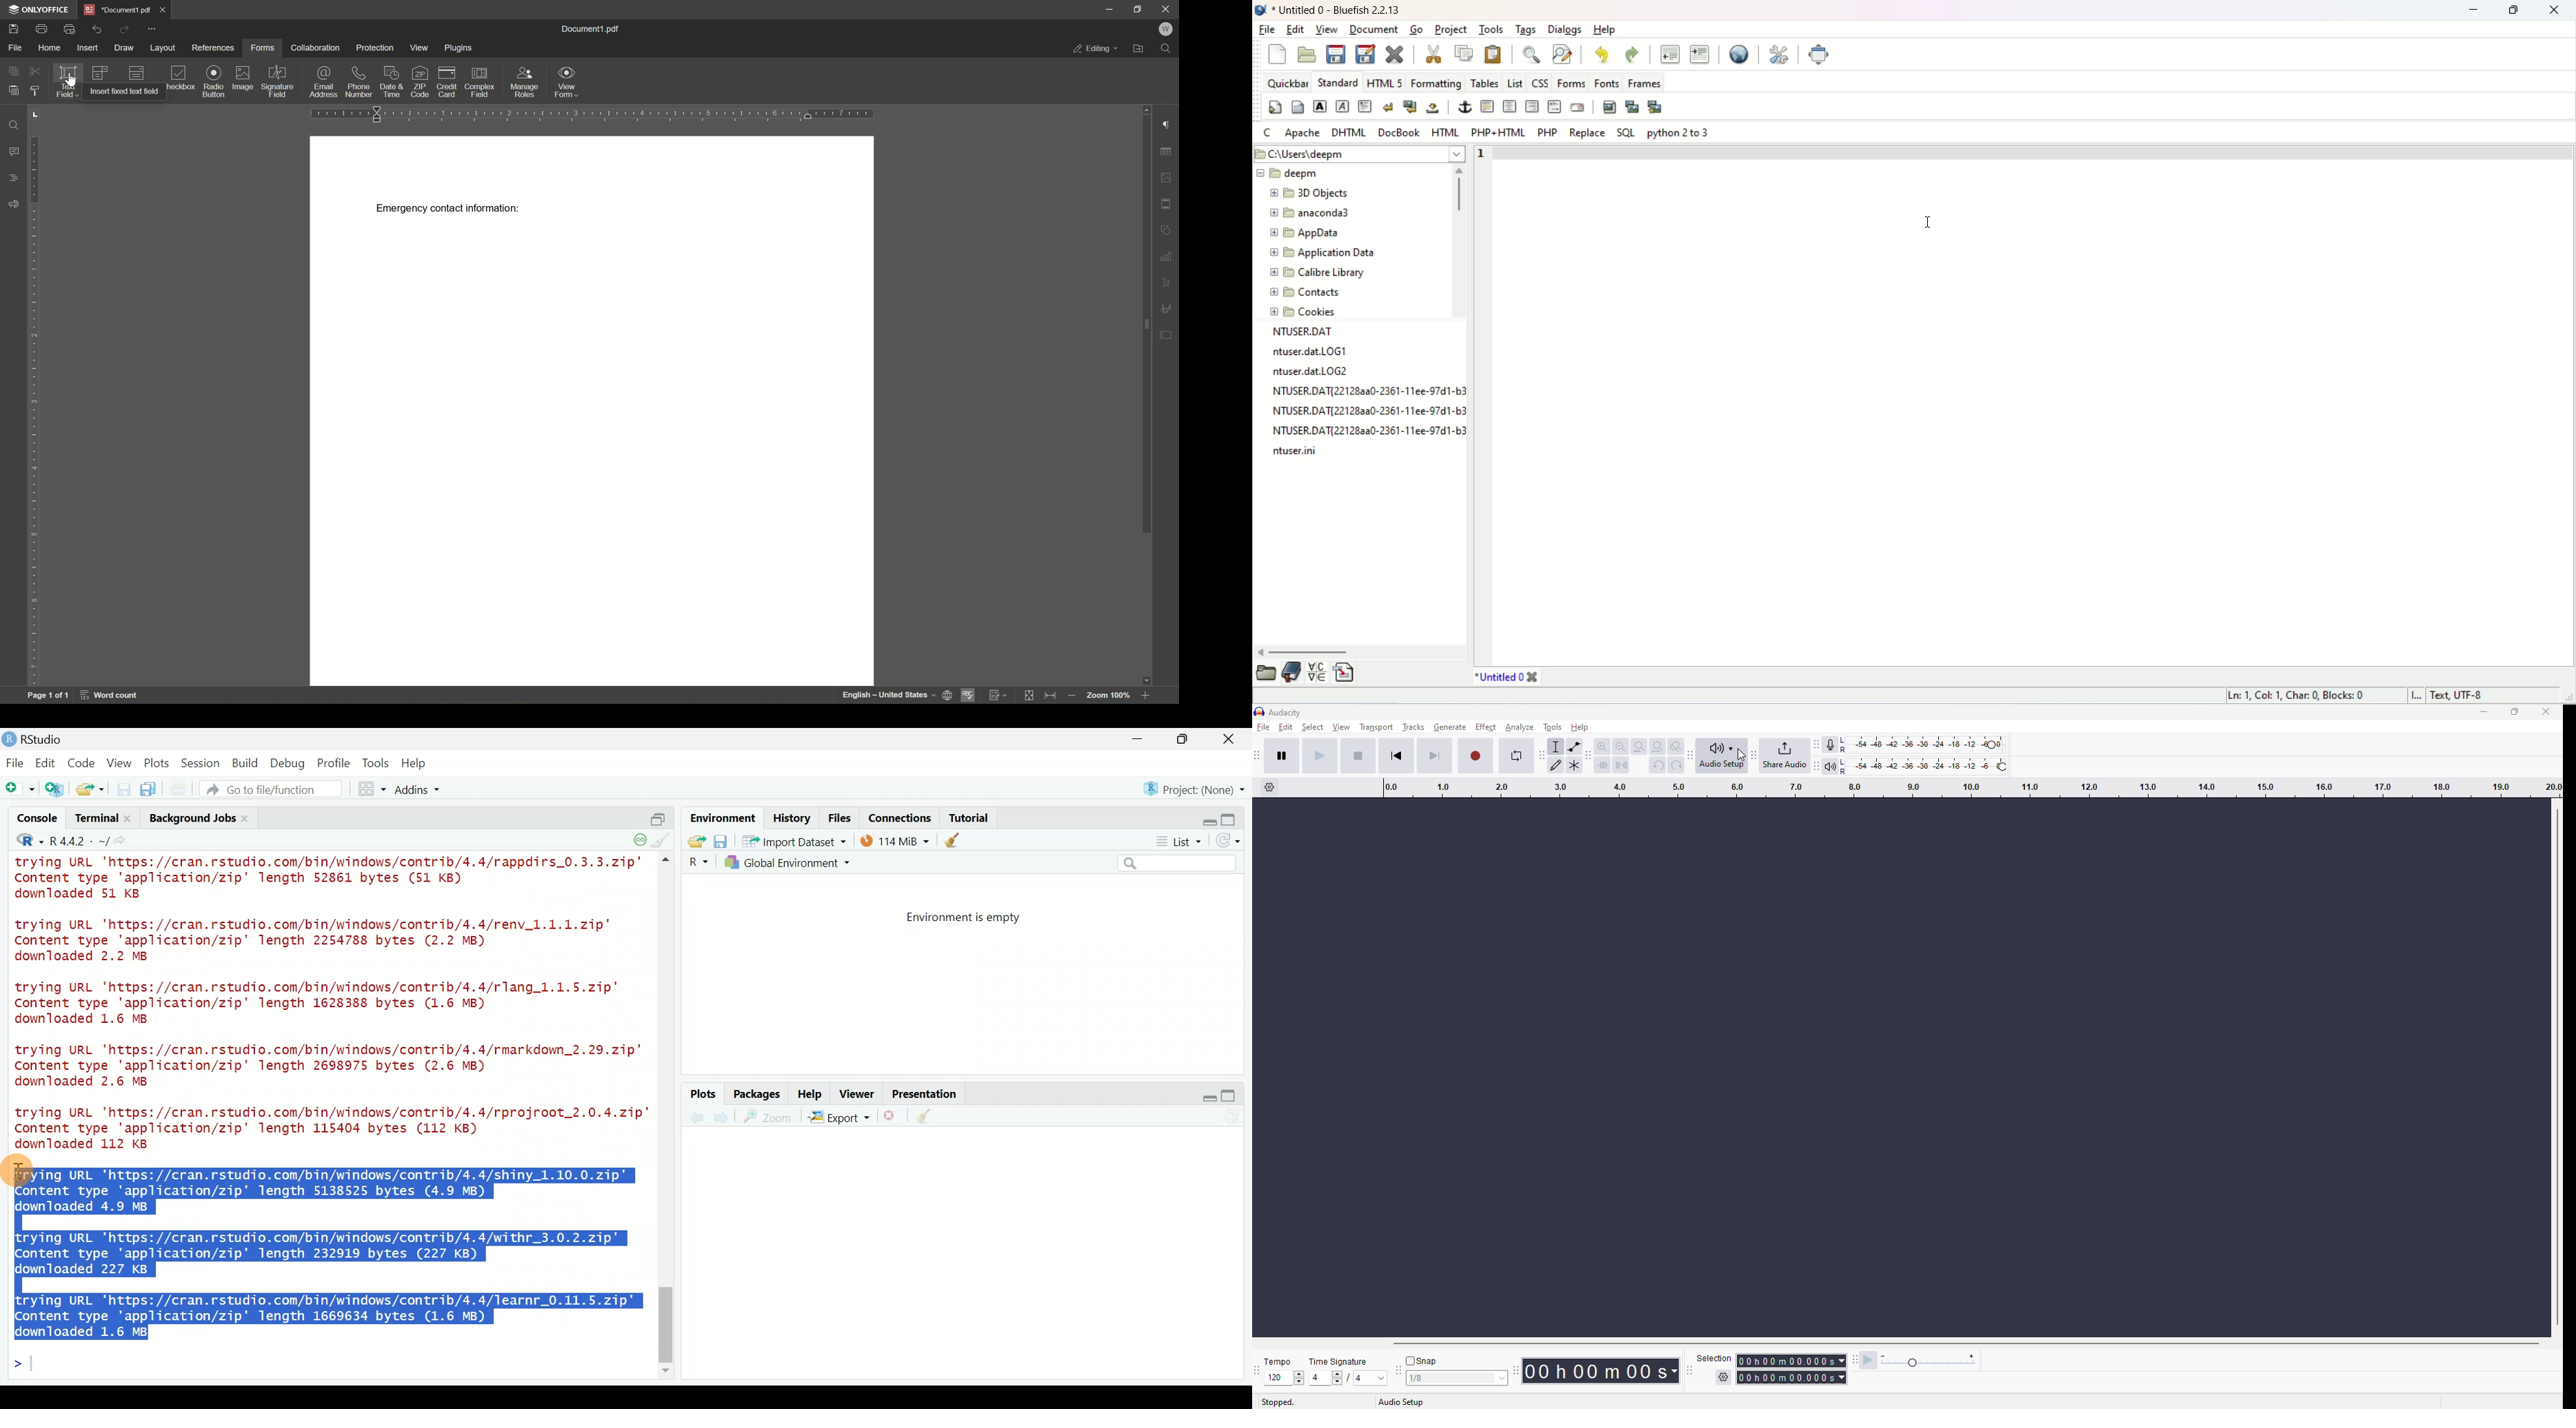  I want to click on time signature, so click(1337, 1359).